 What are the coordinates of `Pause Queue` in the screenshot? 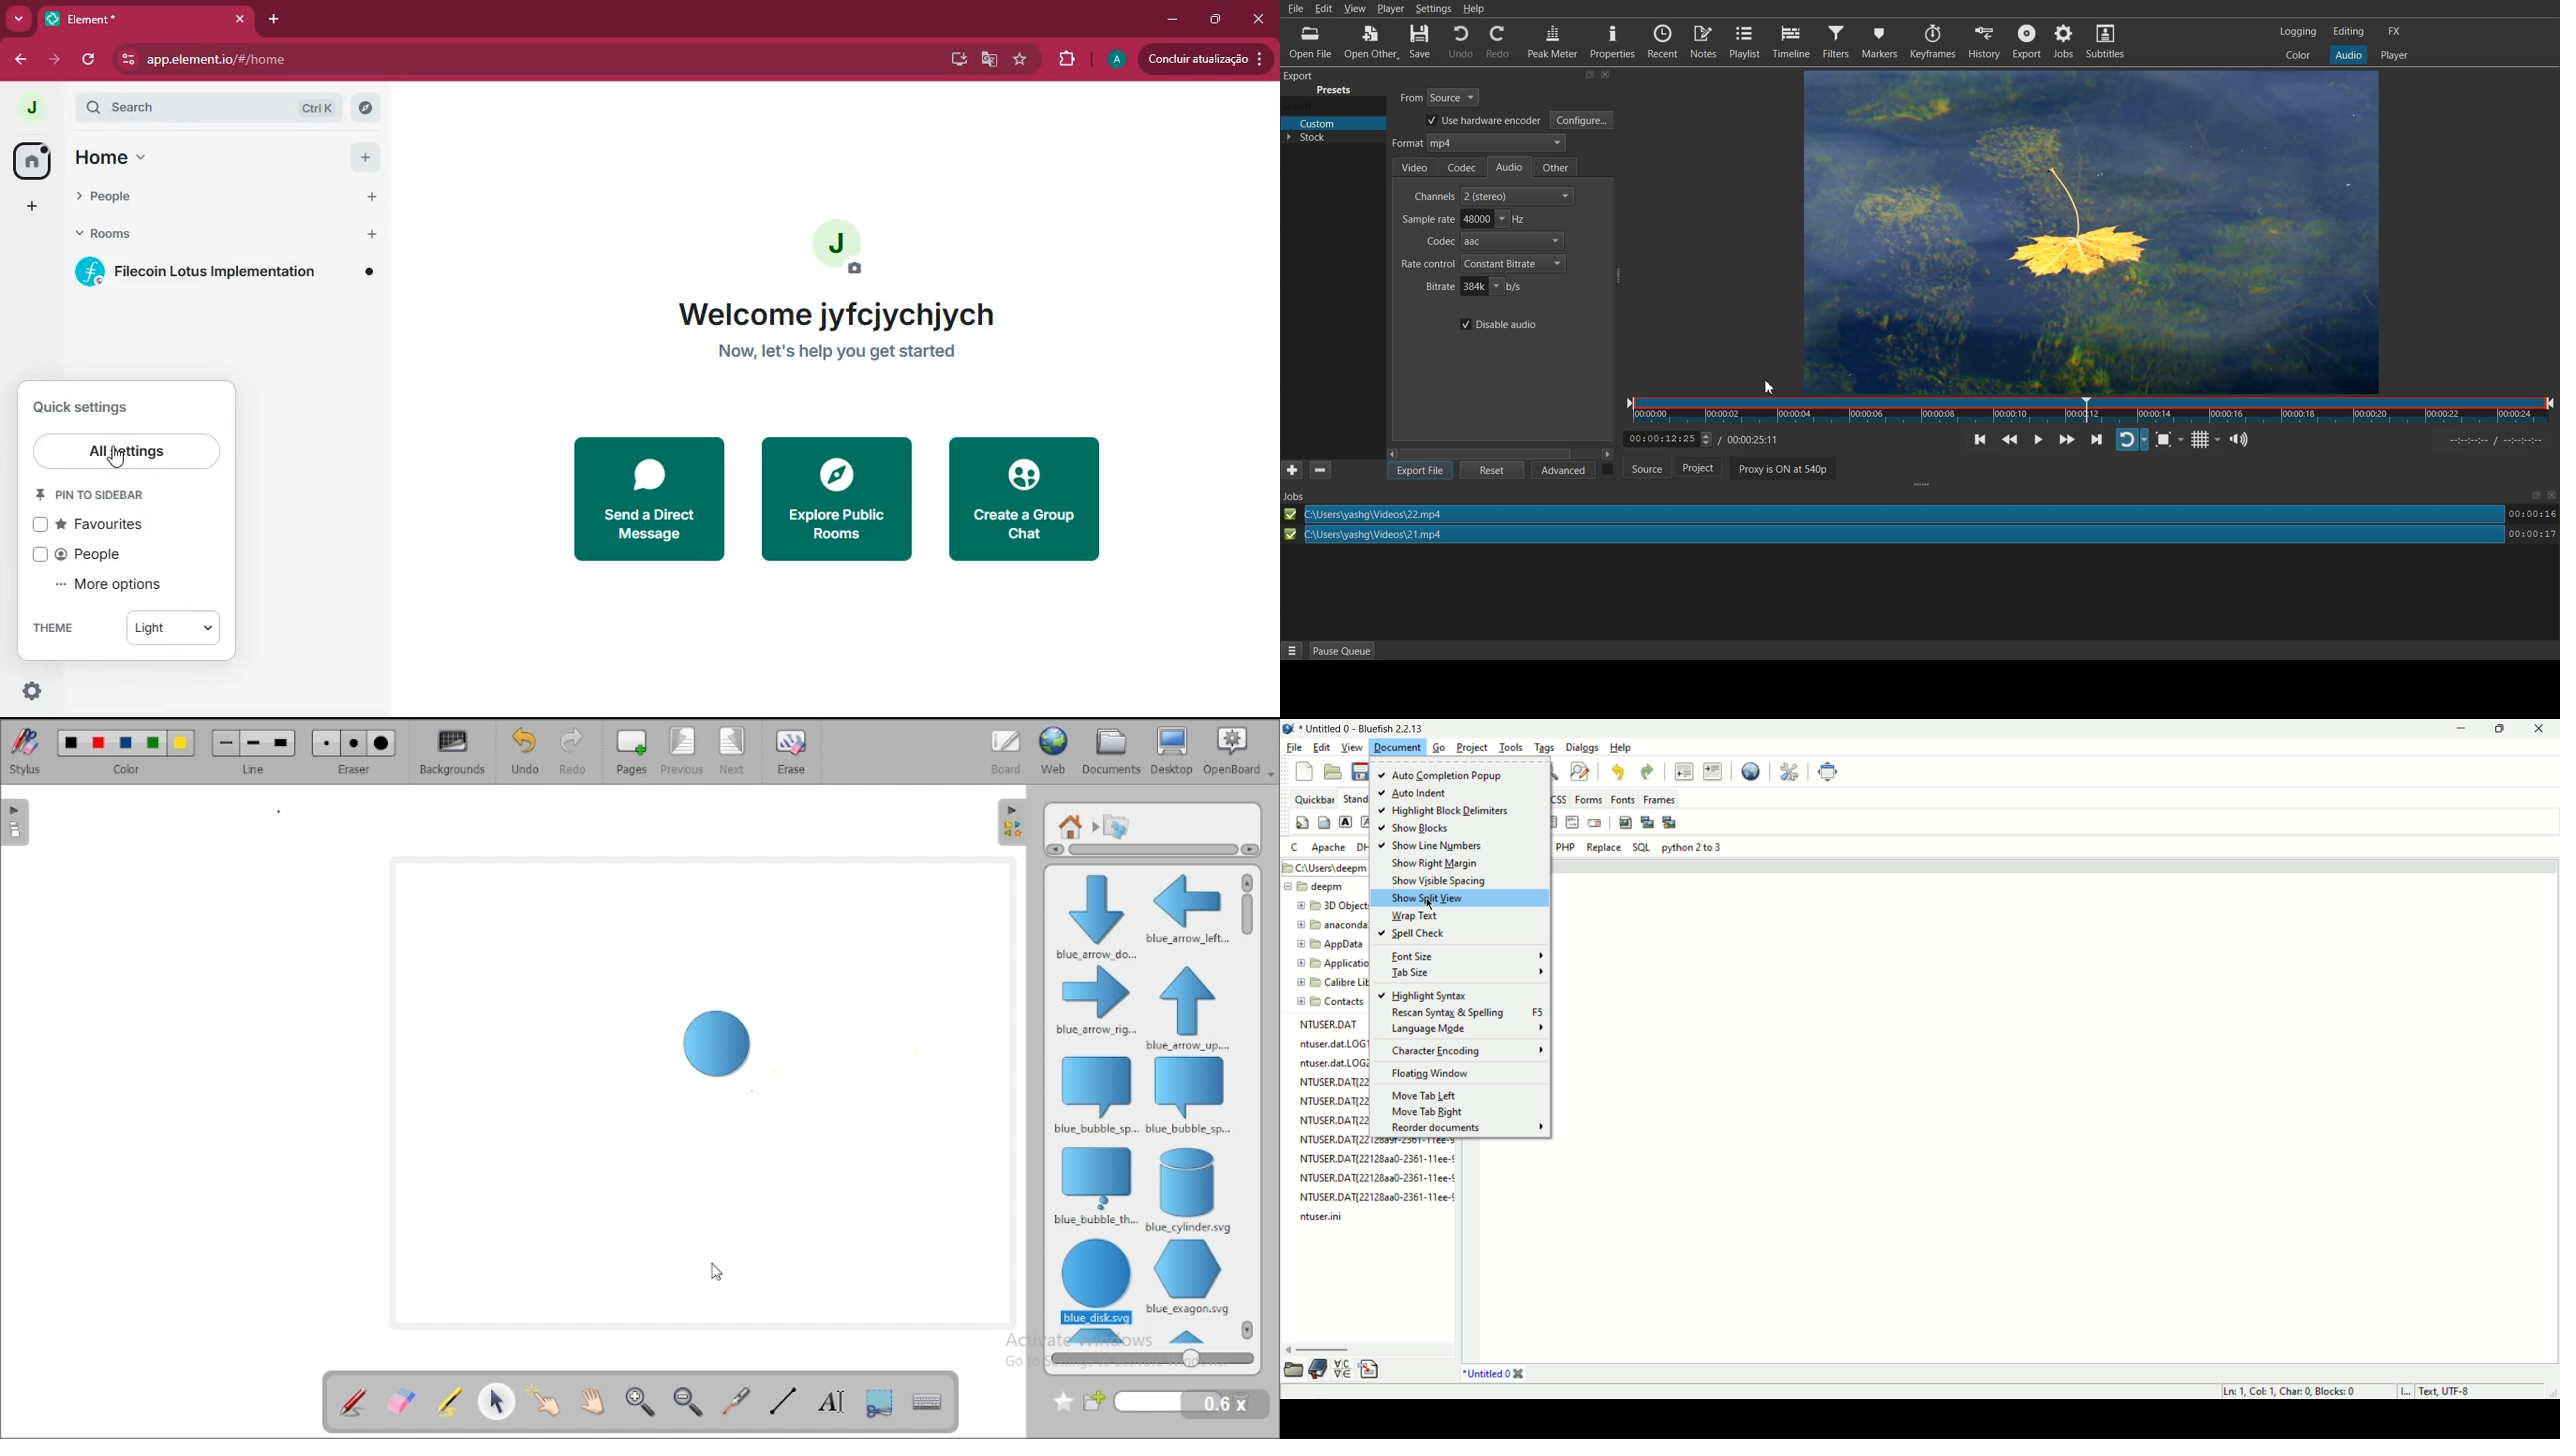 It's located at (1343, 650).